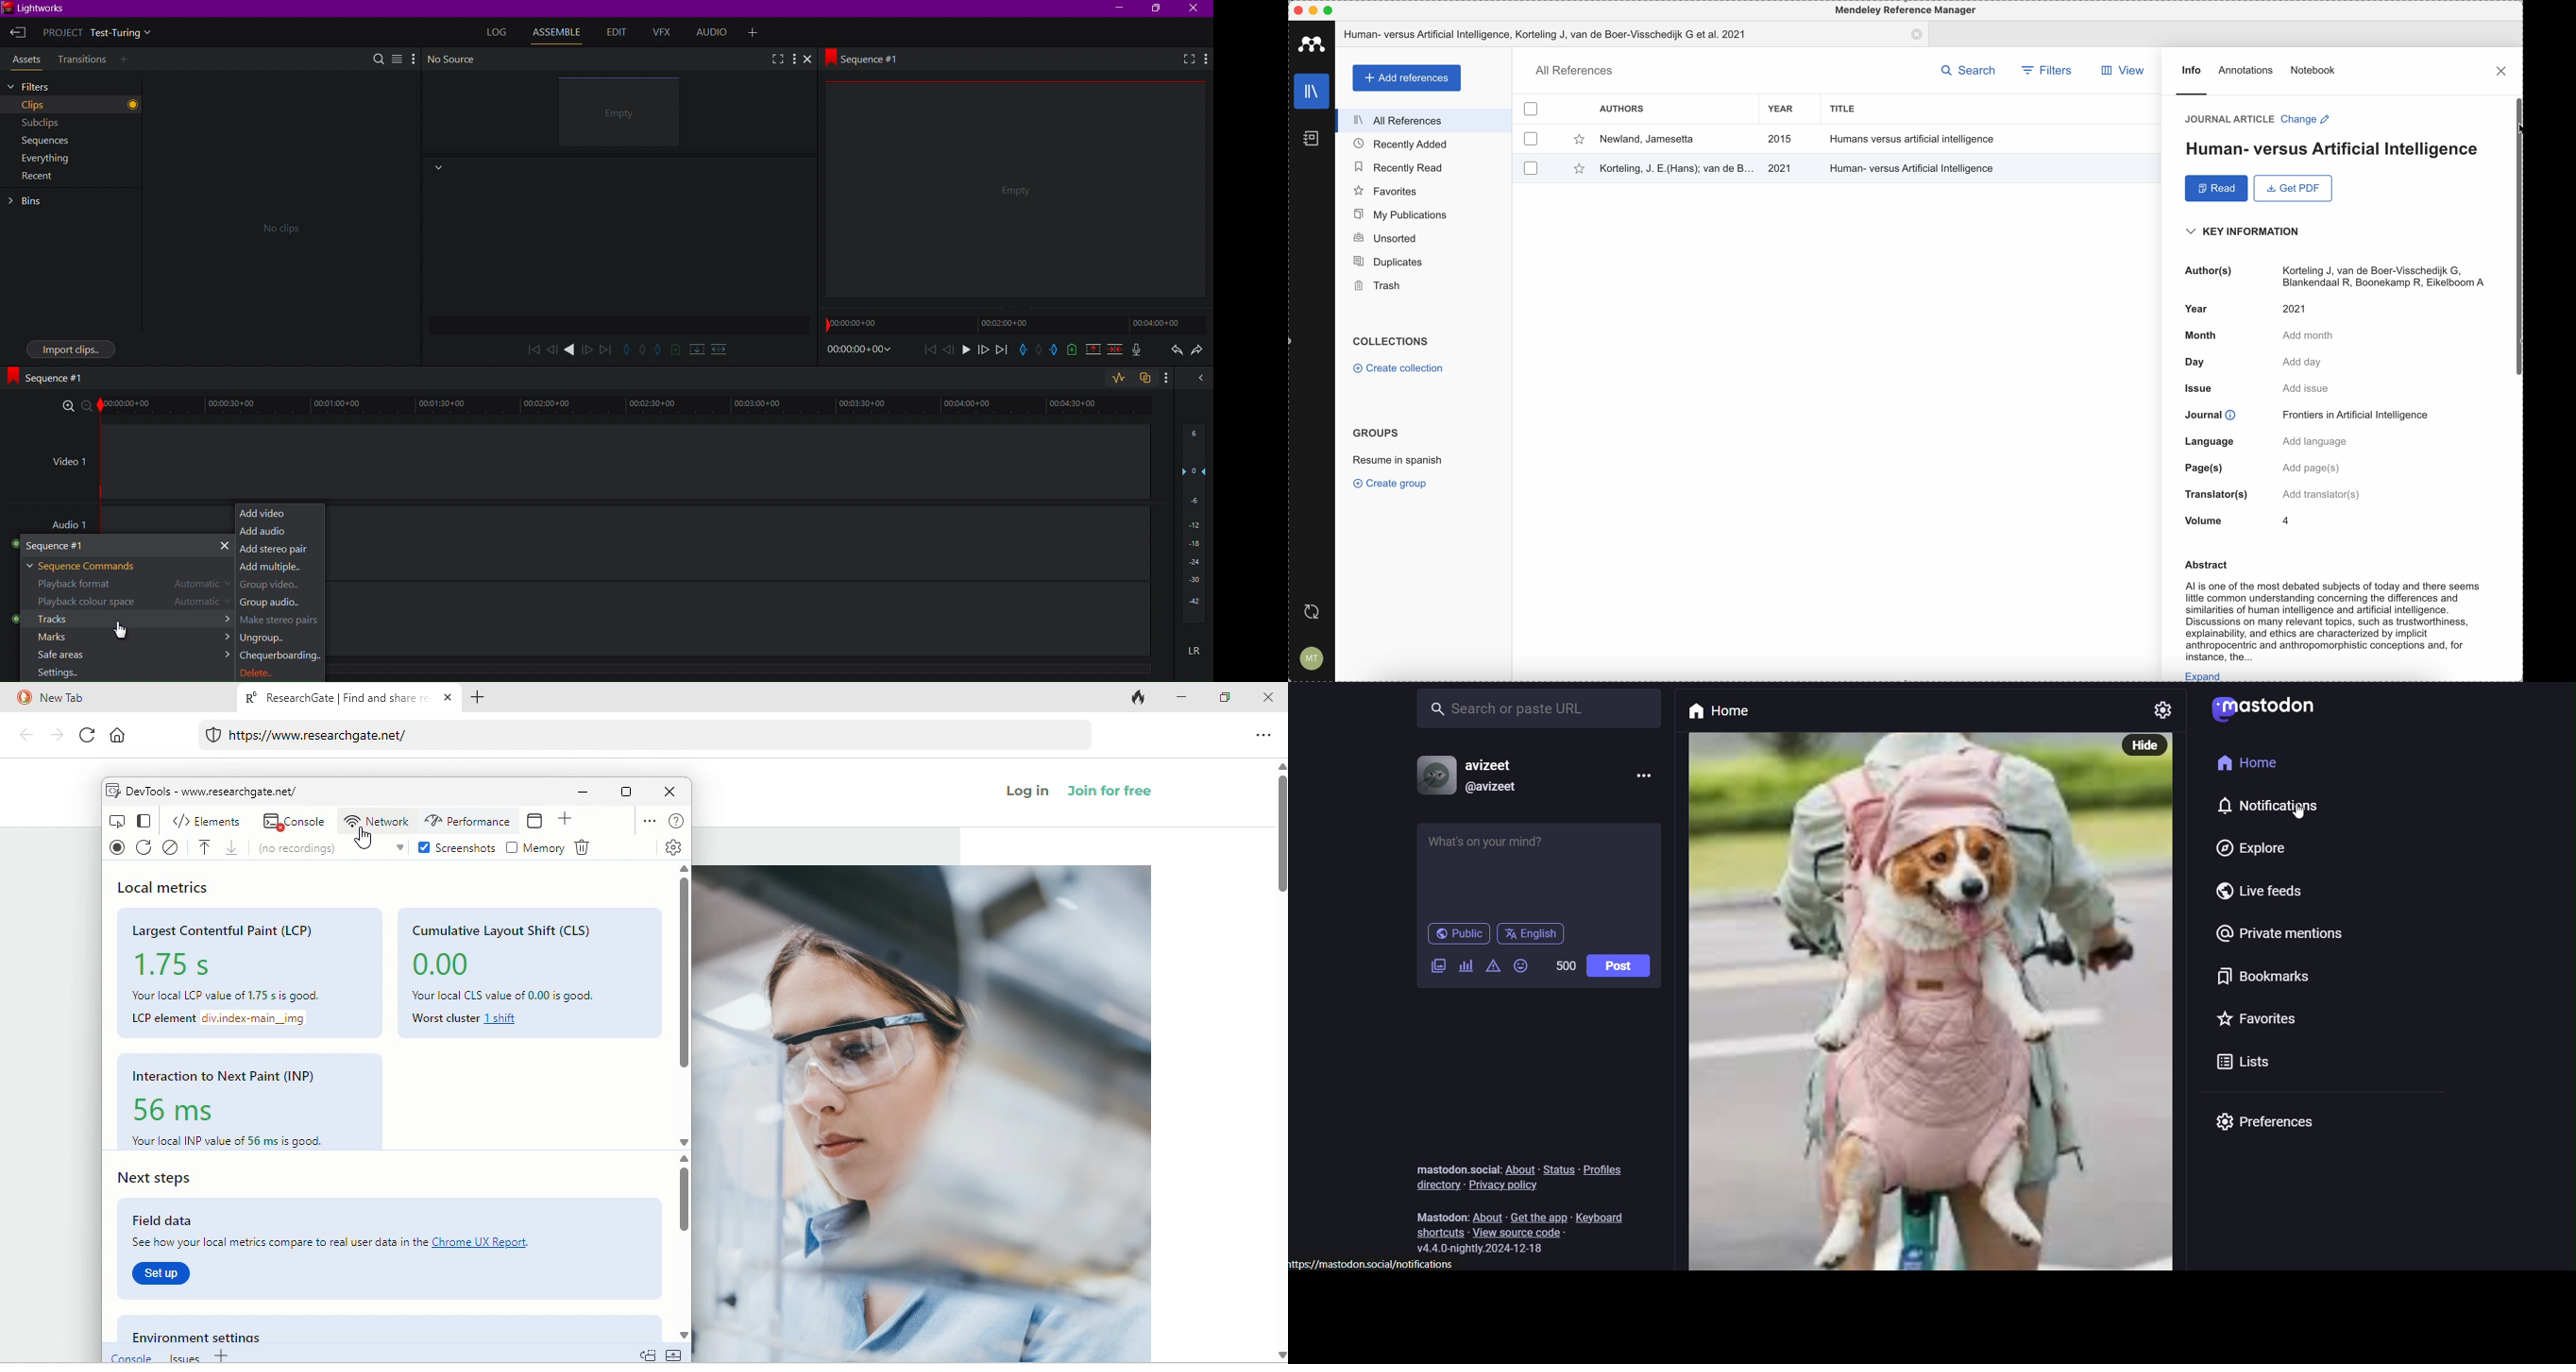 Image resolution: width=2576 pixels, height=1372 pixels. I want to click on text, so click(1444, 1216).